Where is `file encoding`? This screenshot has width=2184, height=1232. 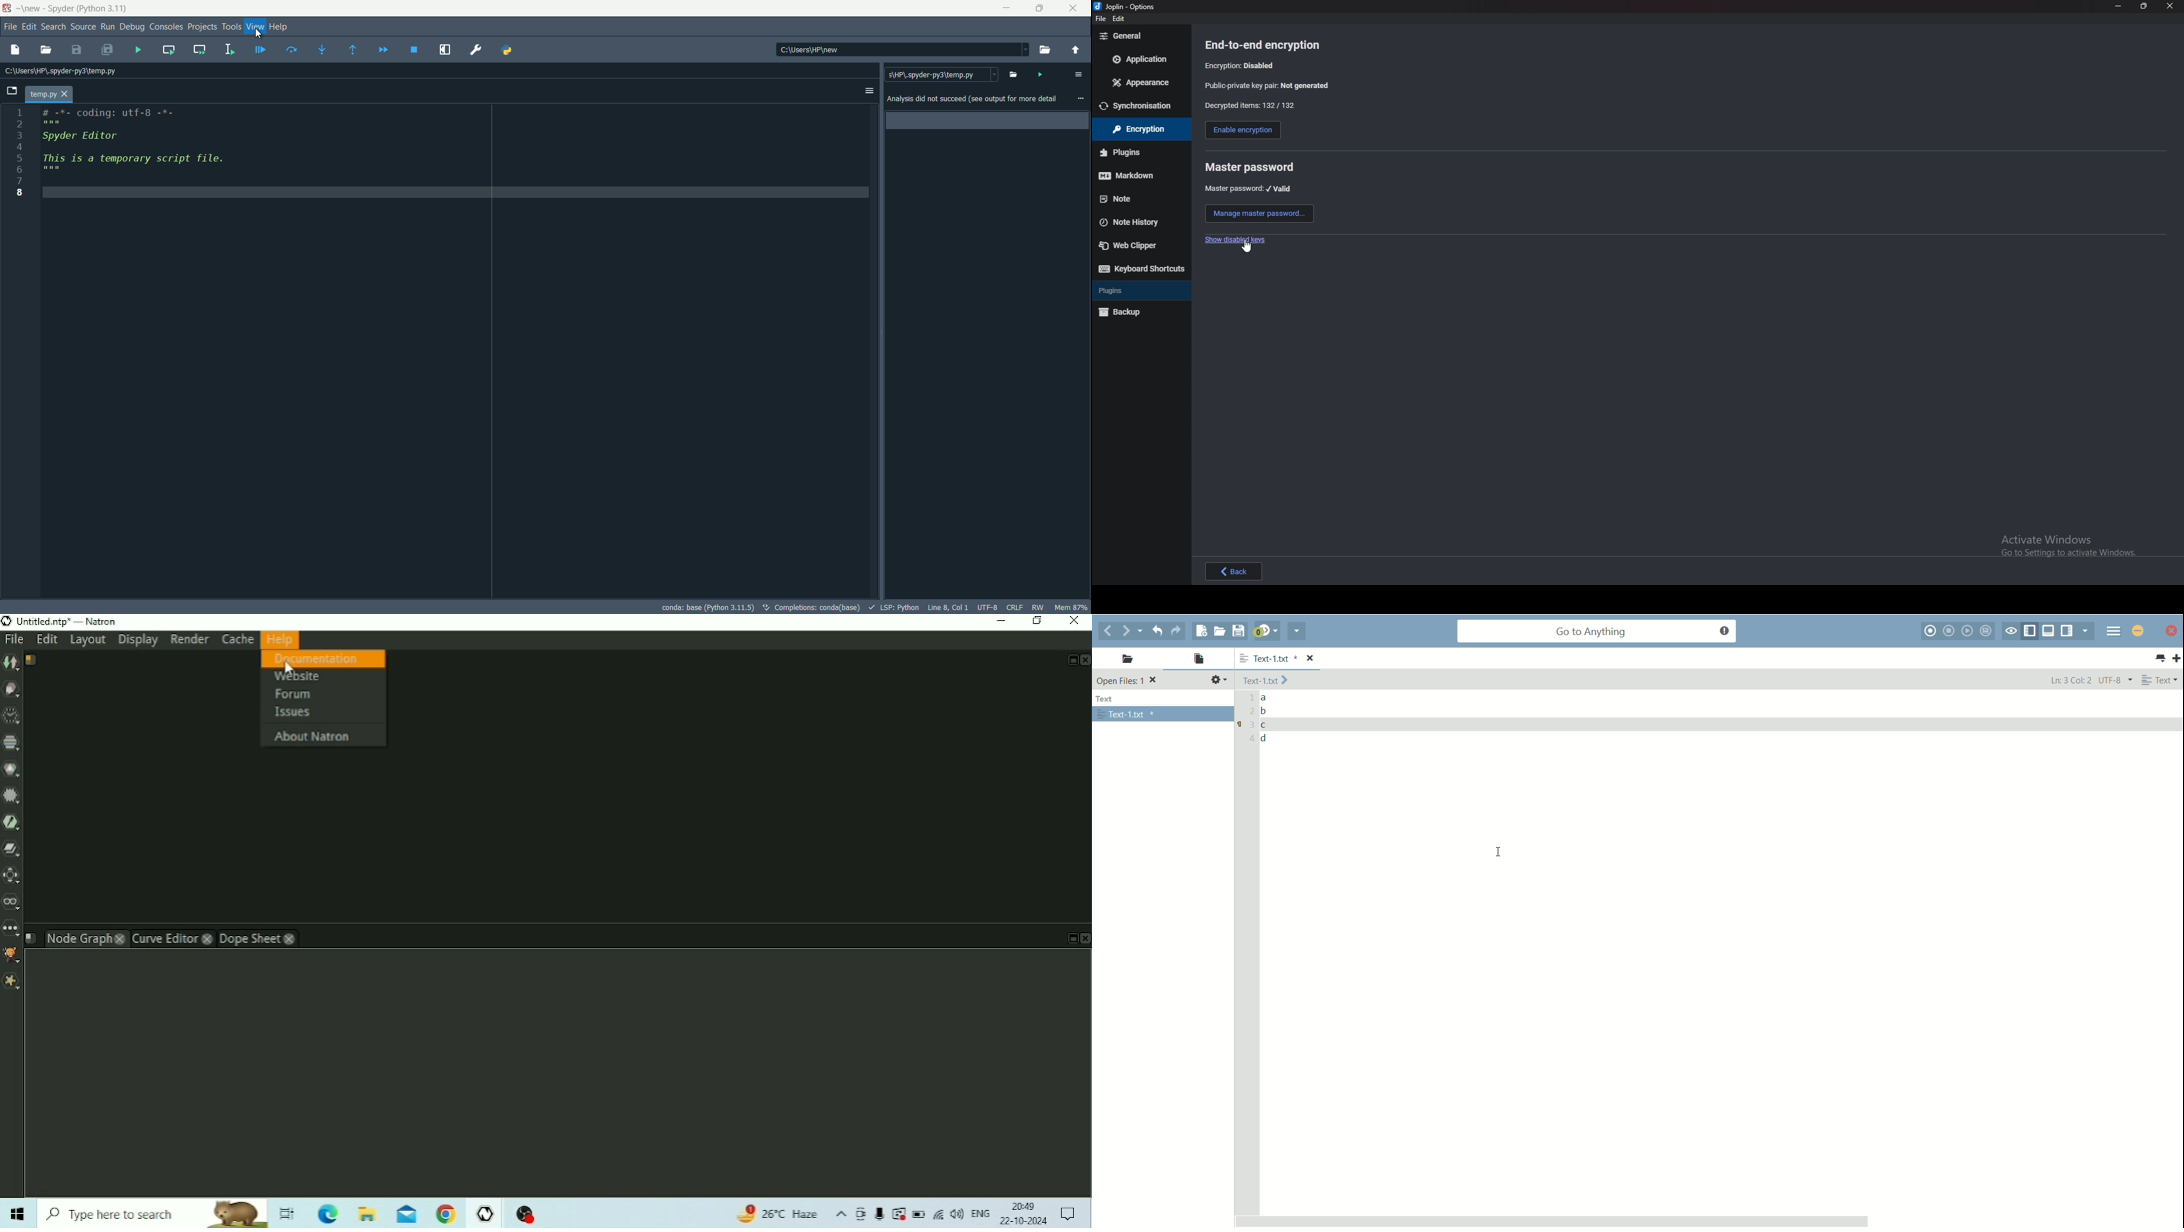 file encoding is located at coordinates (987, 606).